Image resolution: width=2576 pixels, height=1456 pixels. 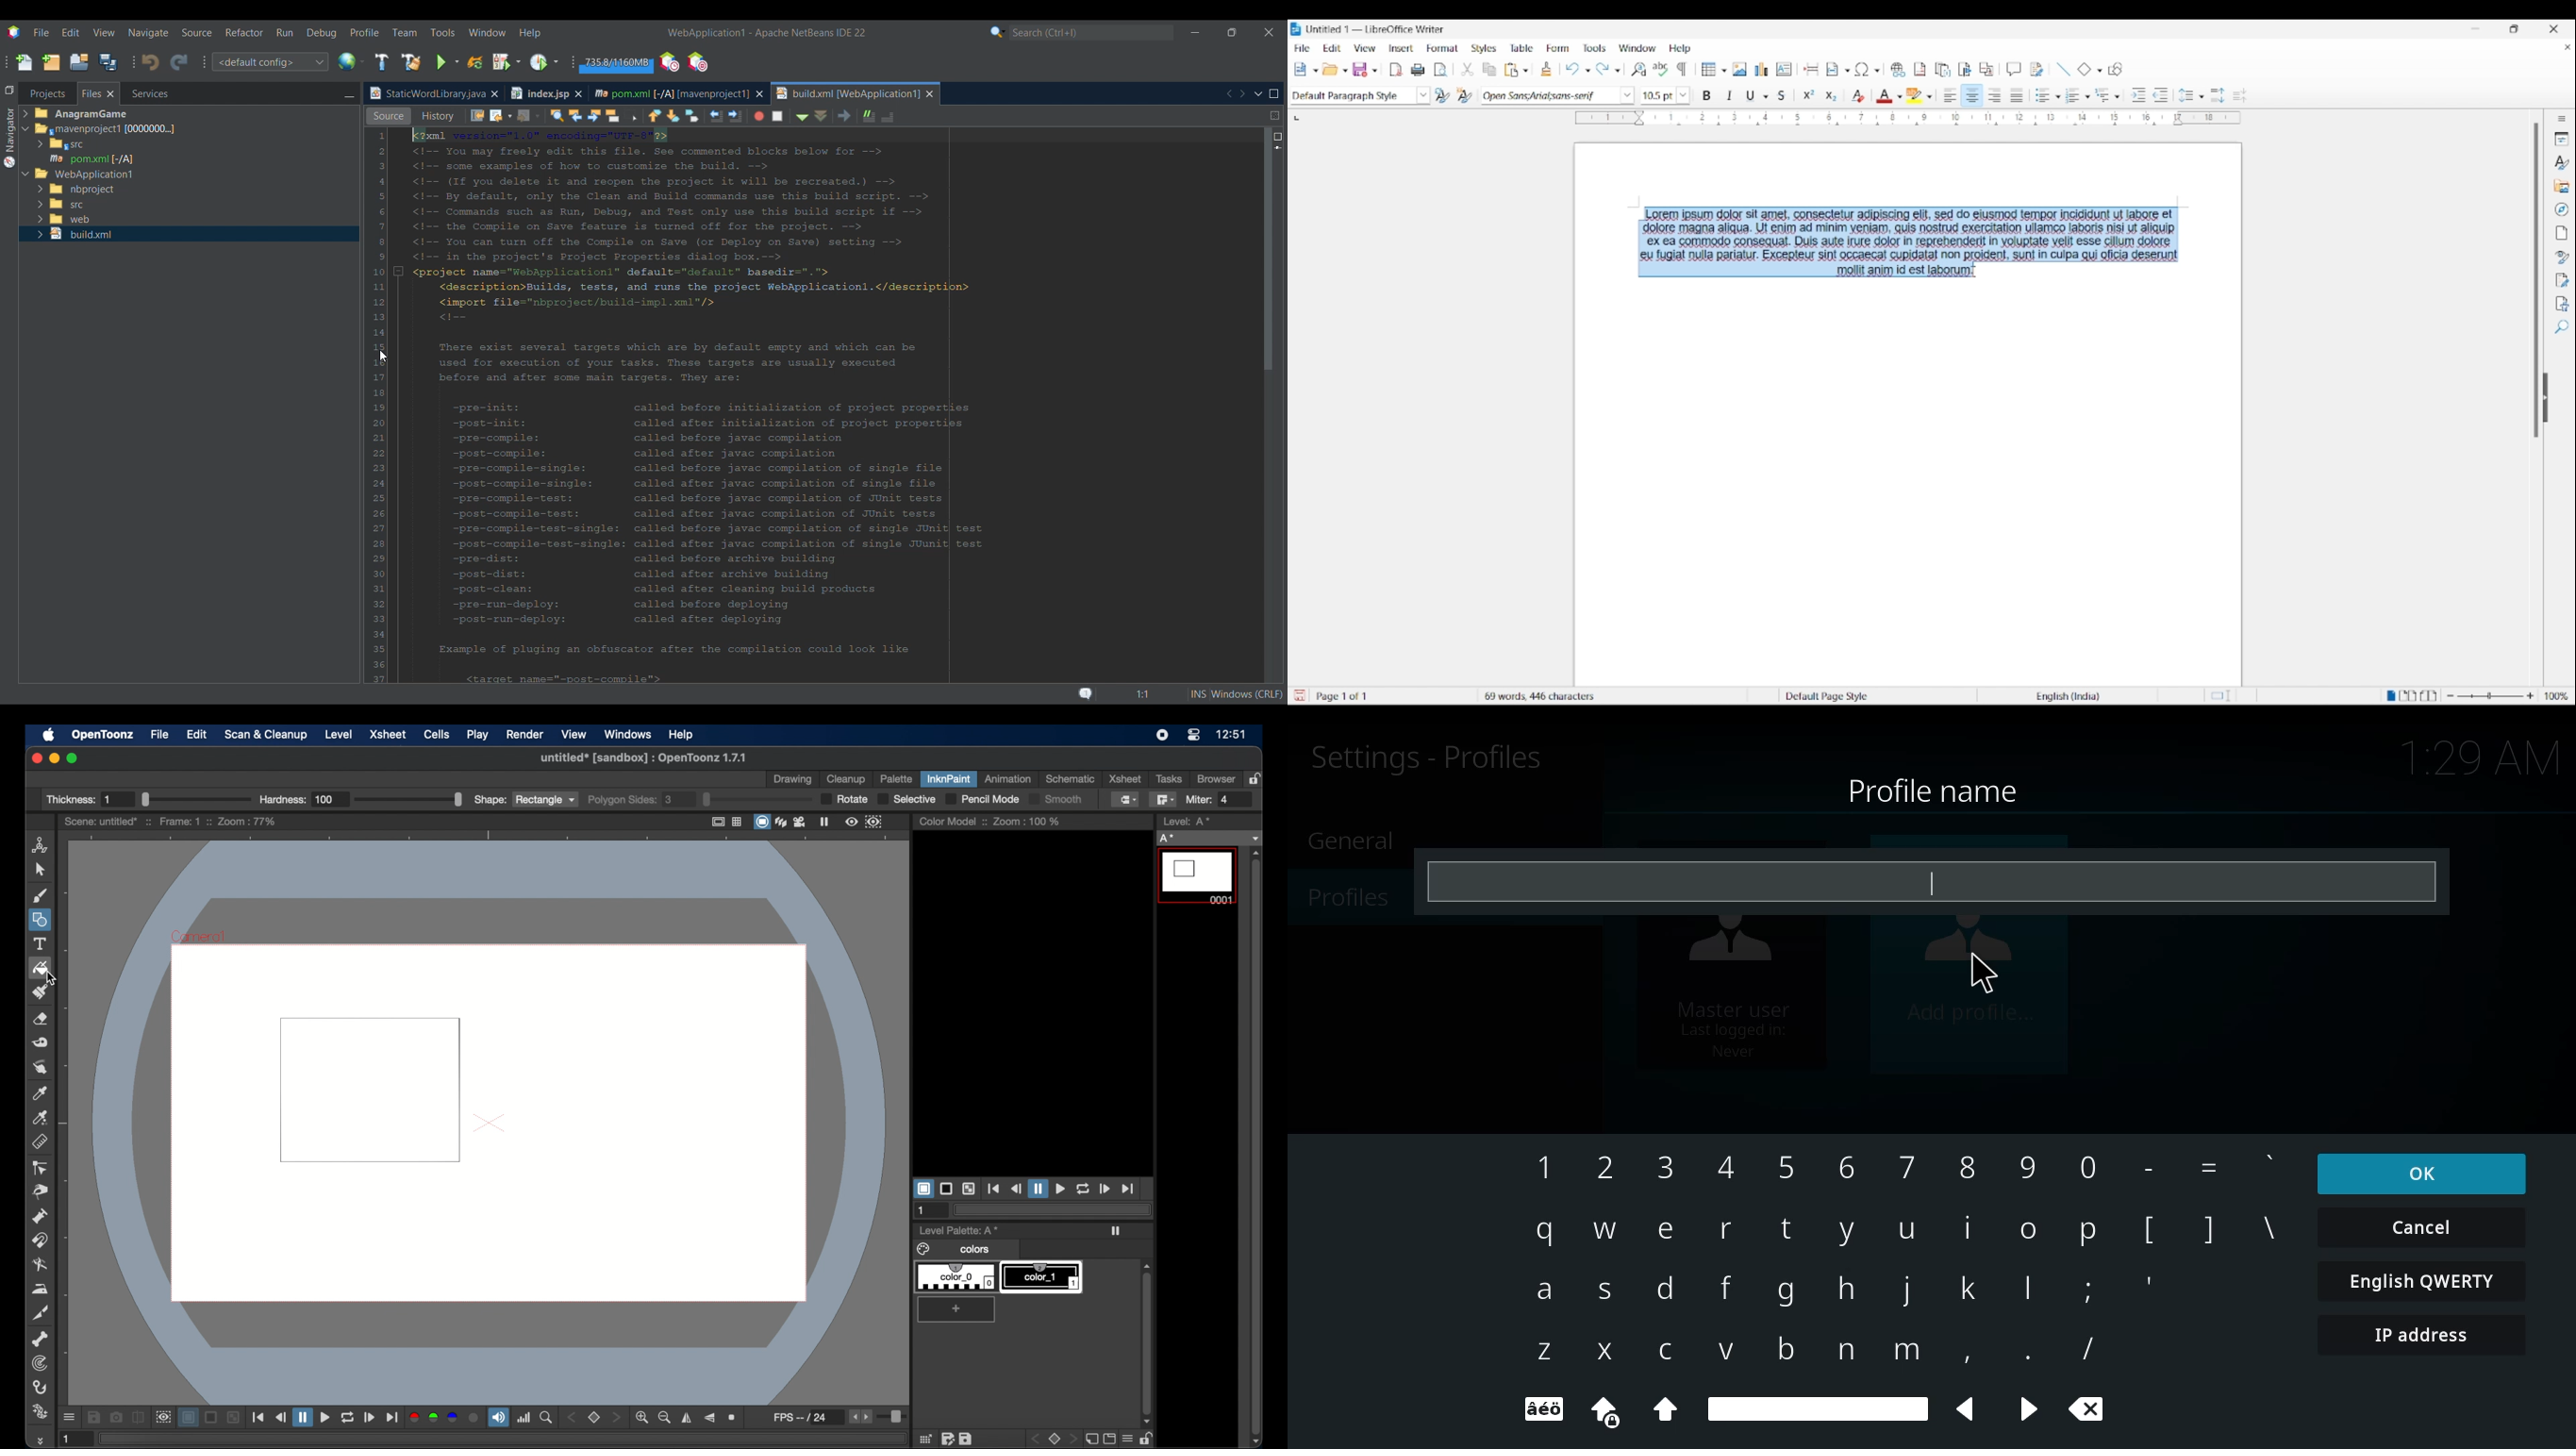 I want to click on 1, so click(x=1524, y=1162).